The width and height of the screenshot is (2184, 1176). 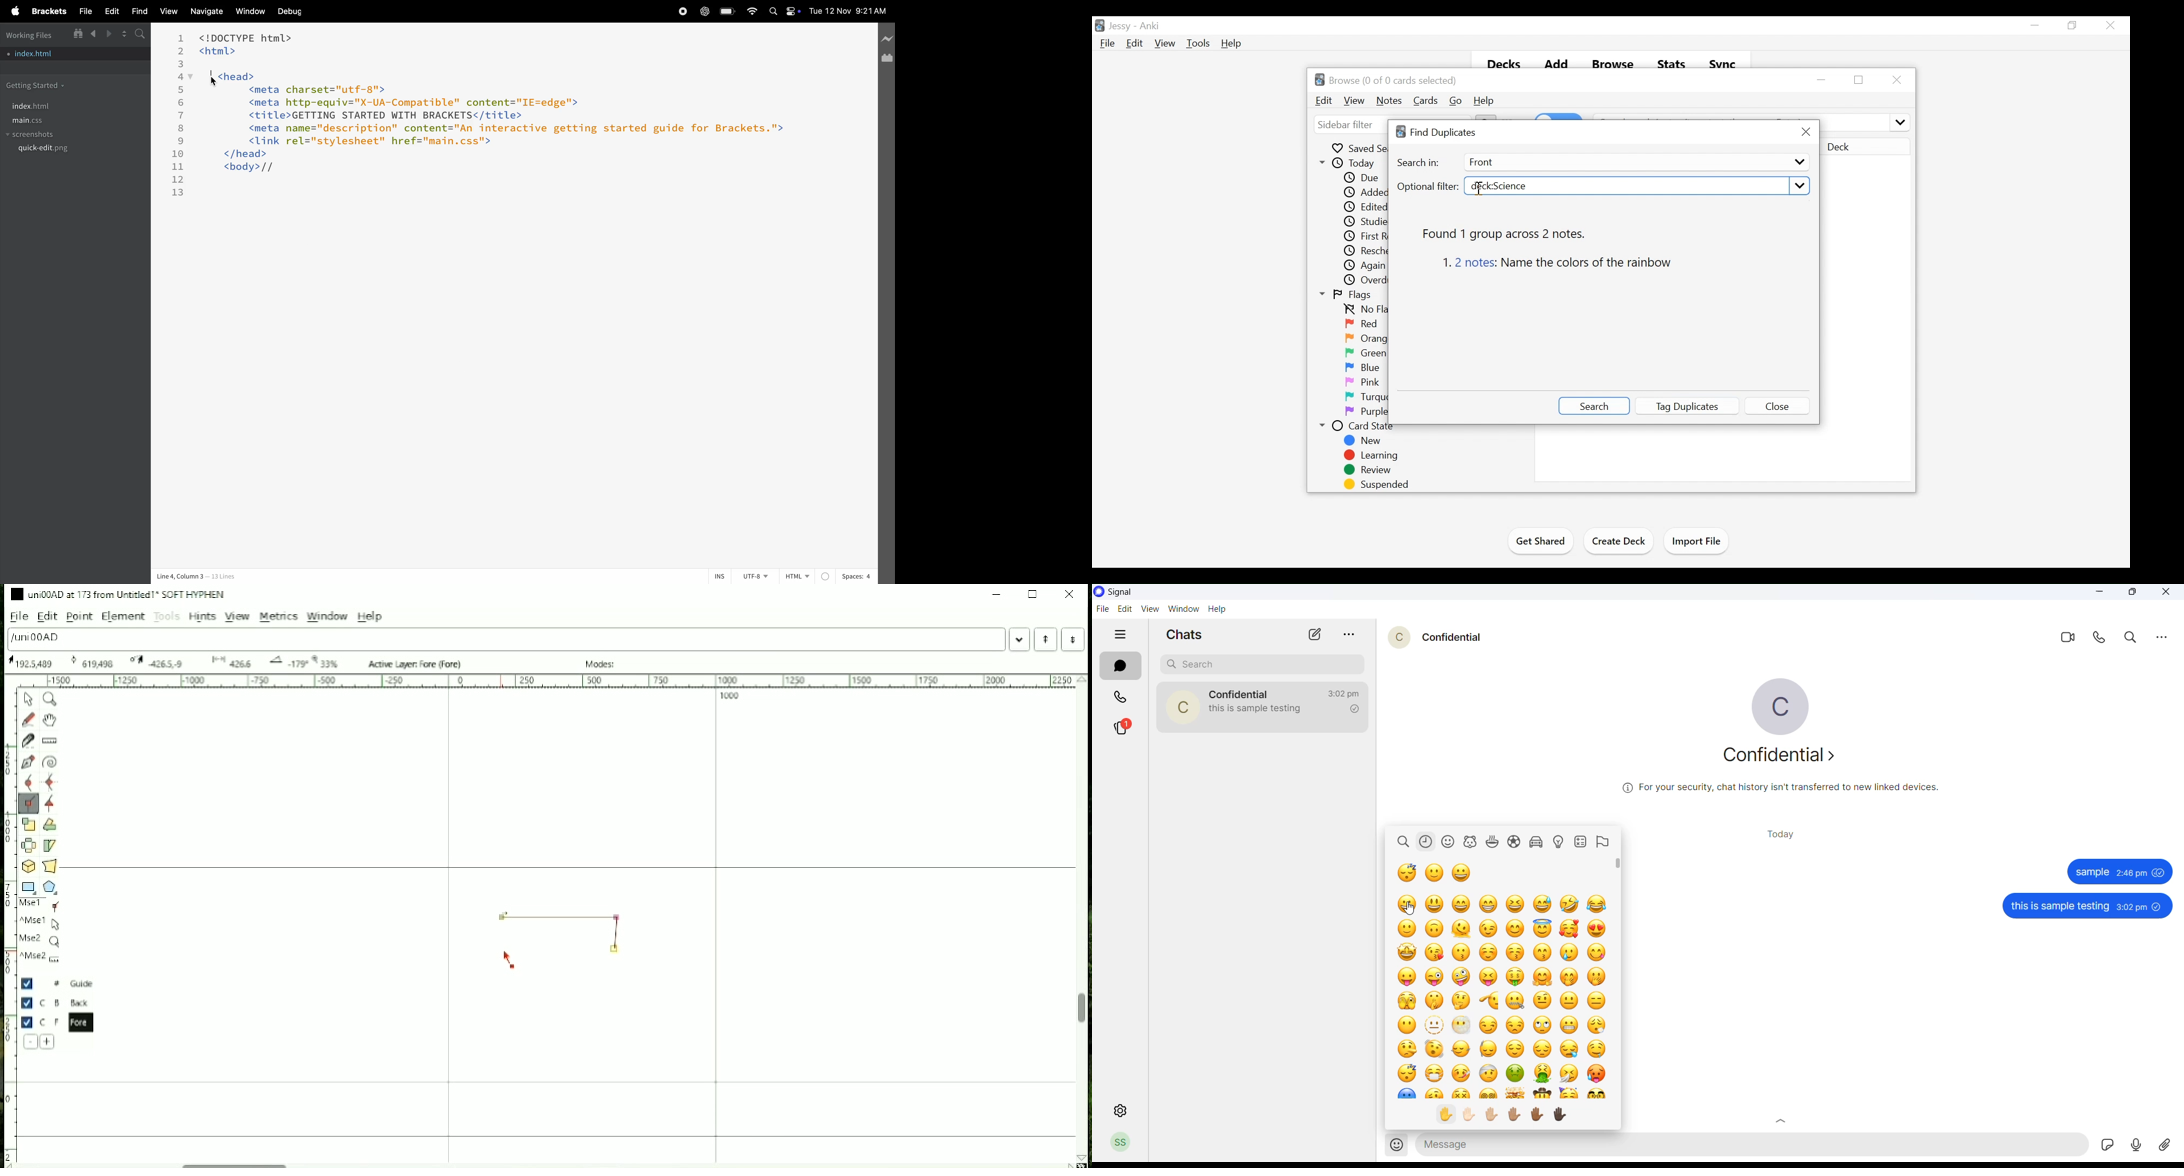 What do you see at coordinates (1345, 693) in the screenshot?
I see `last message time` at bounding box center [1345, 693].